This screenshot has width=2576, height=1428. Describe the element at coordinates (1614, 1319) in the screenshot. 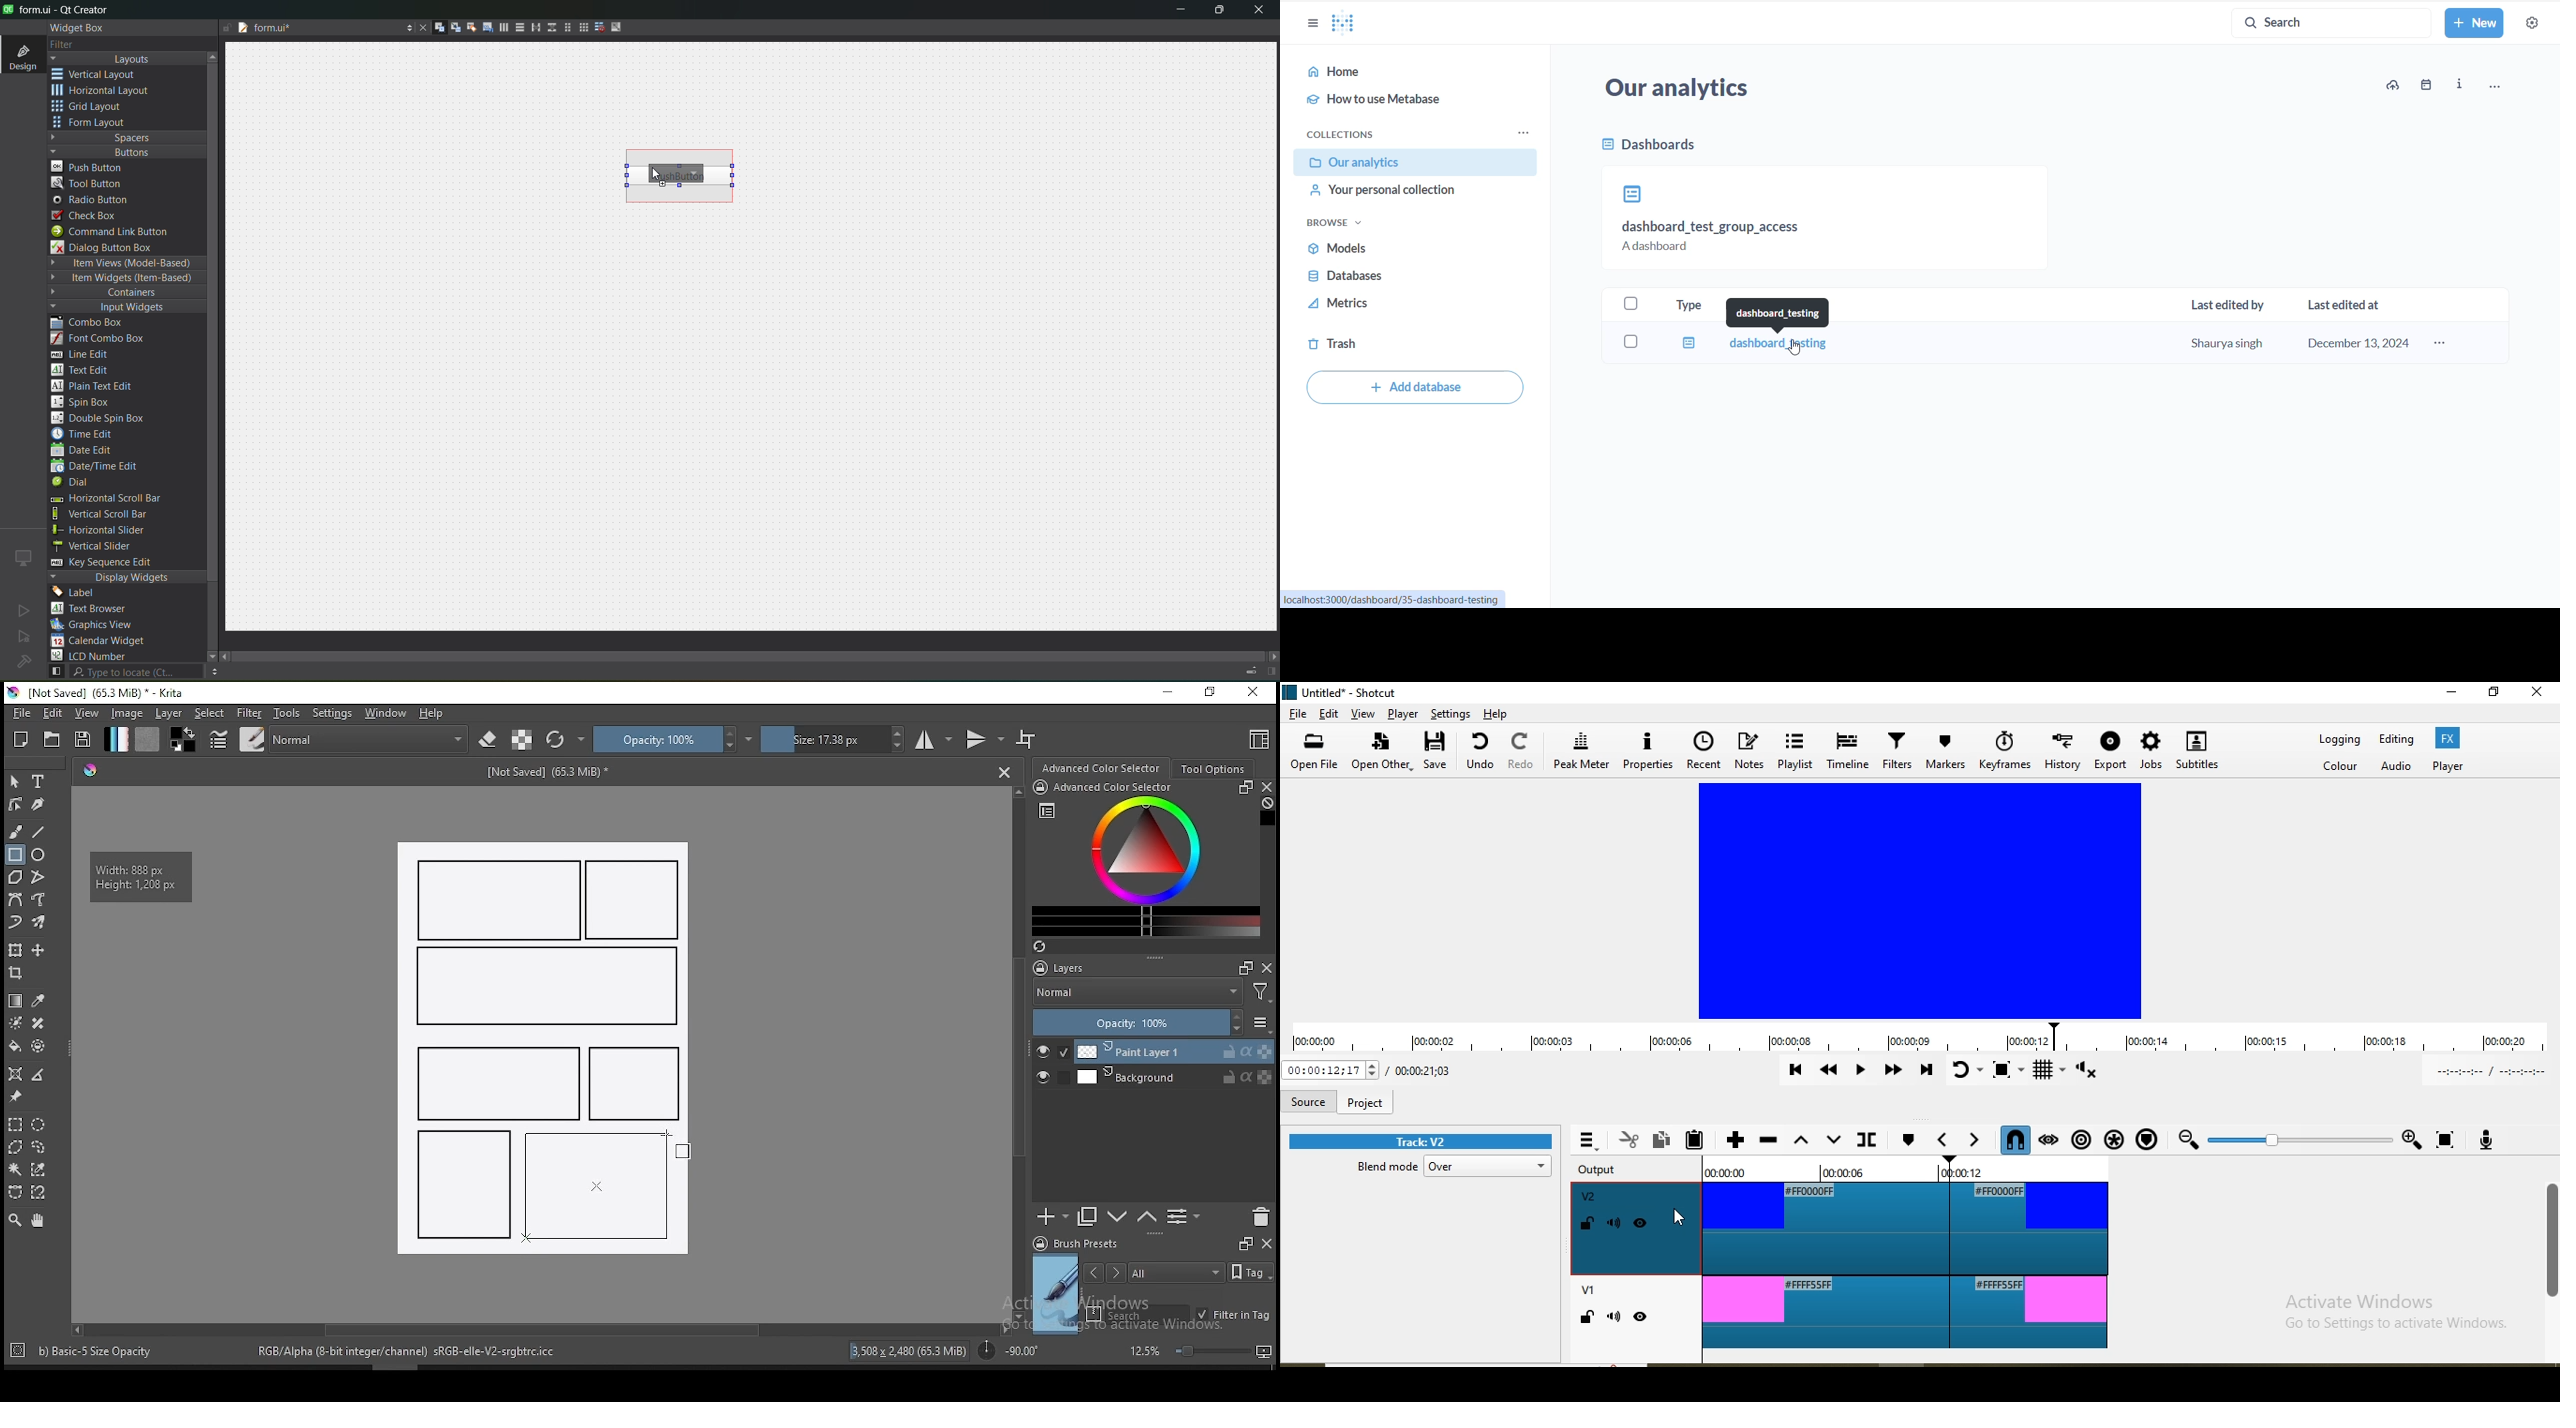

I see `Mute` at that location.